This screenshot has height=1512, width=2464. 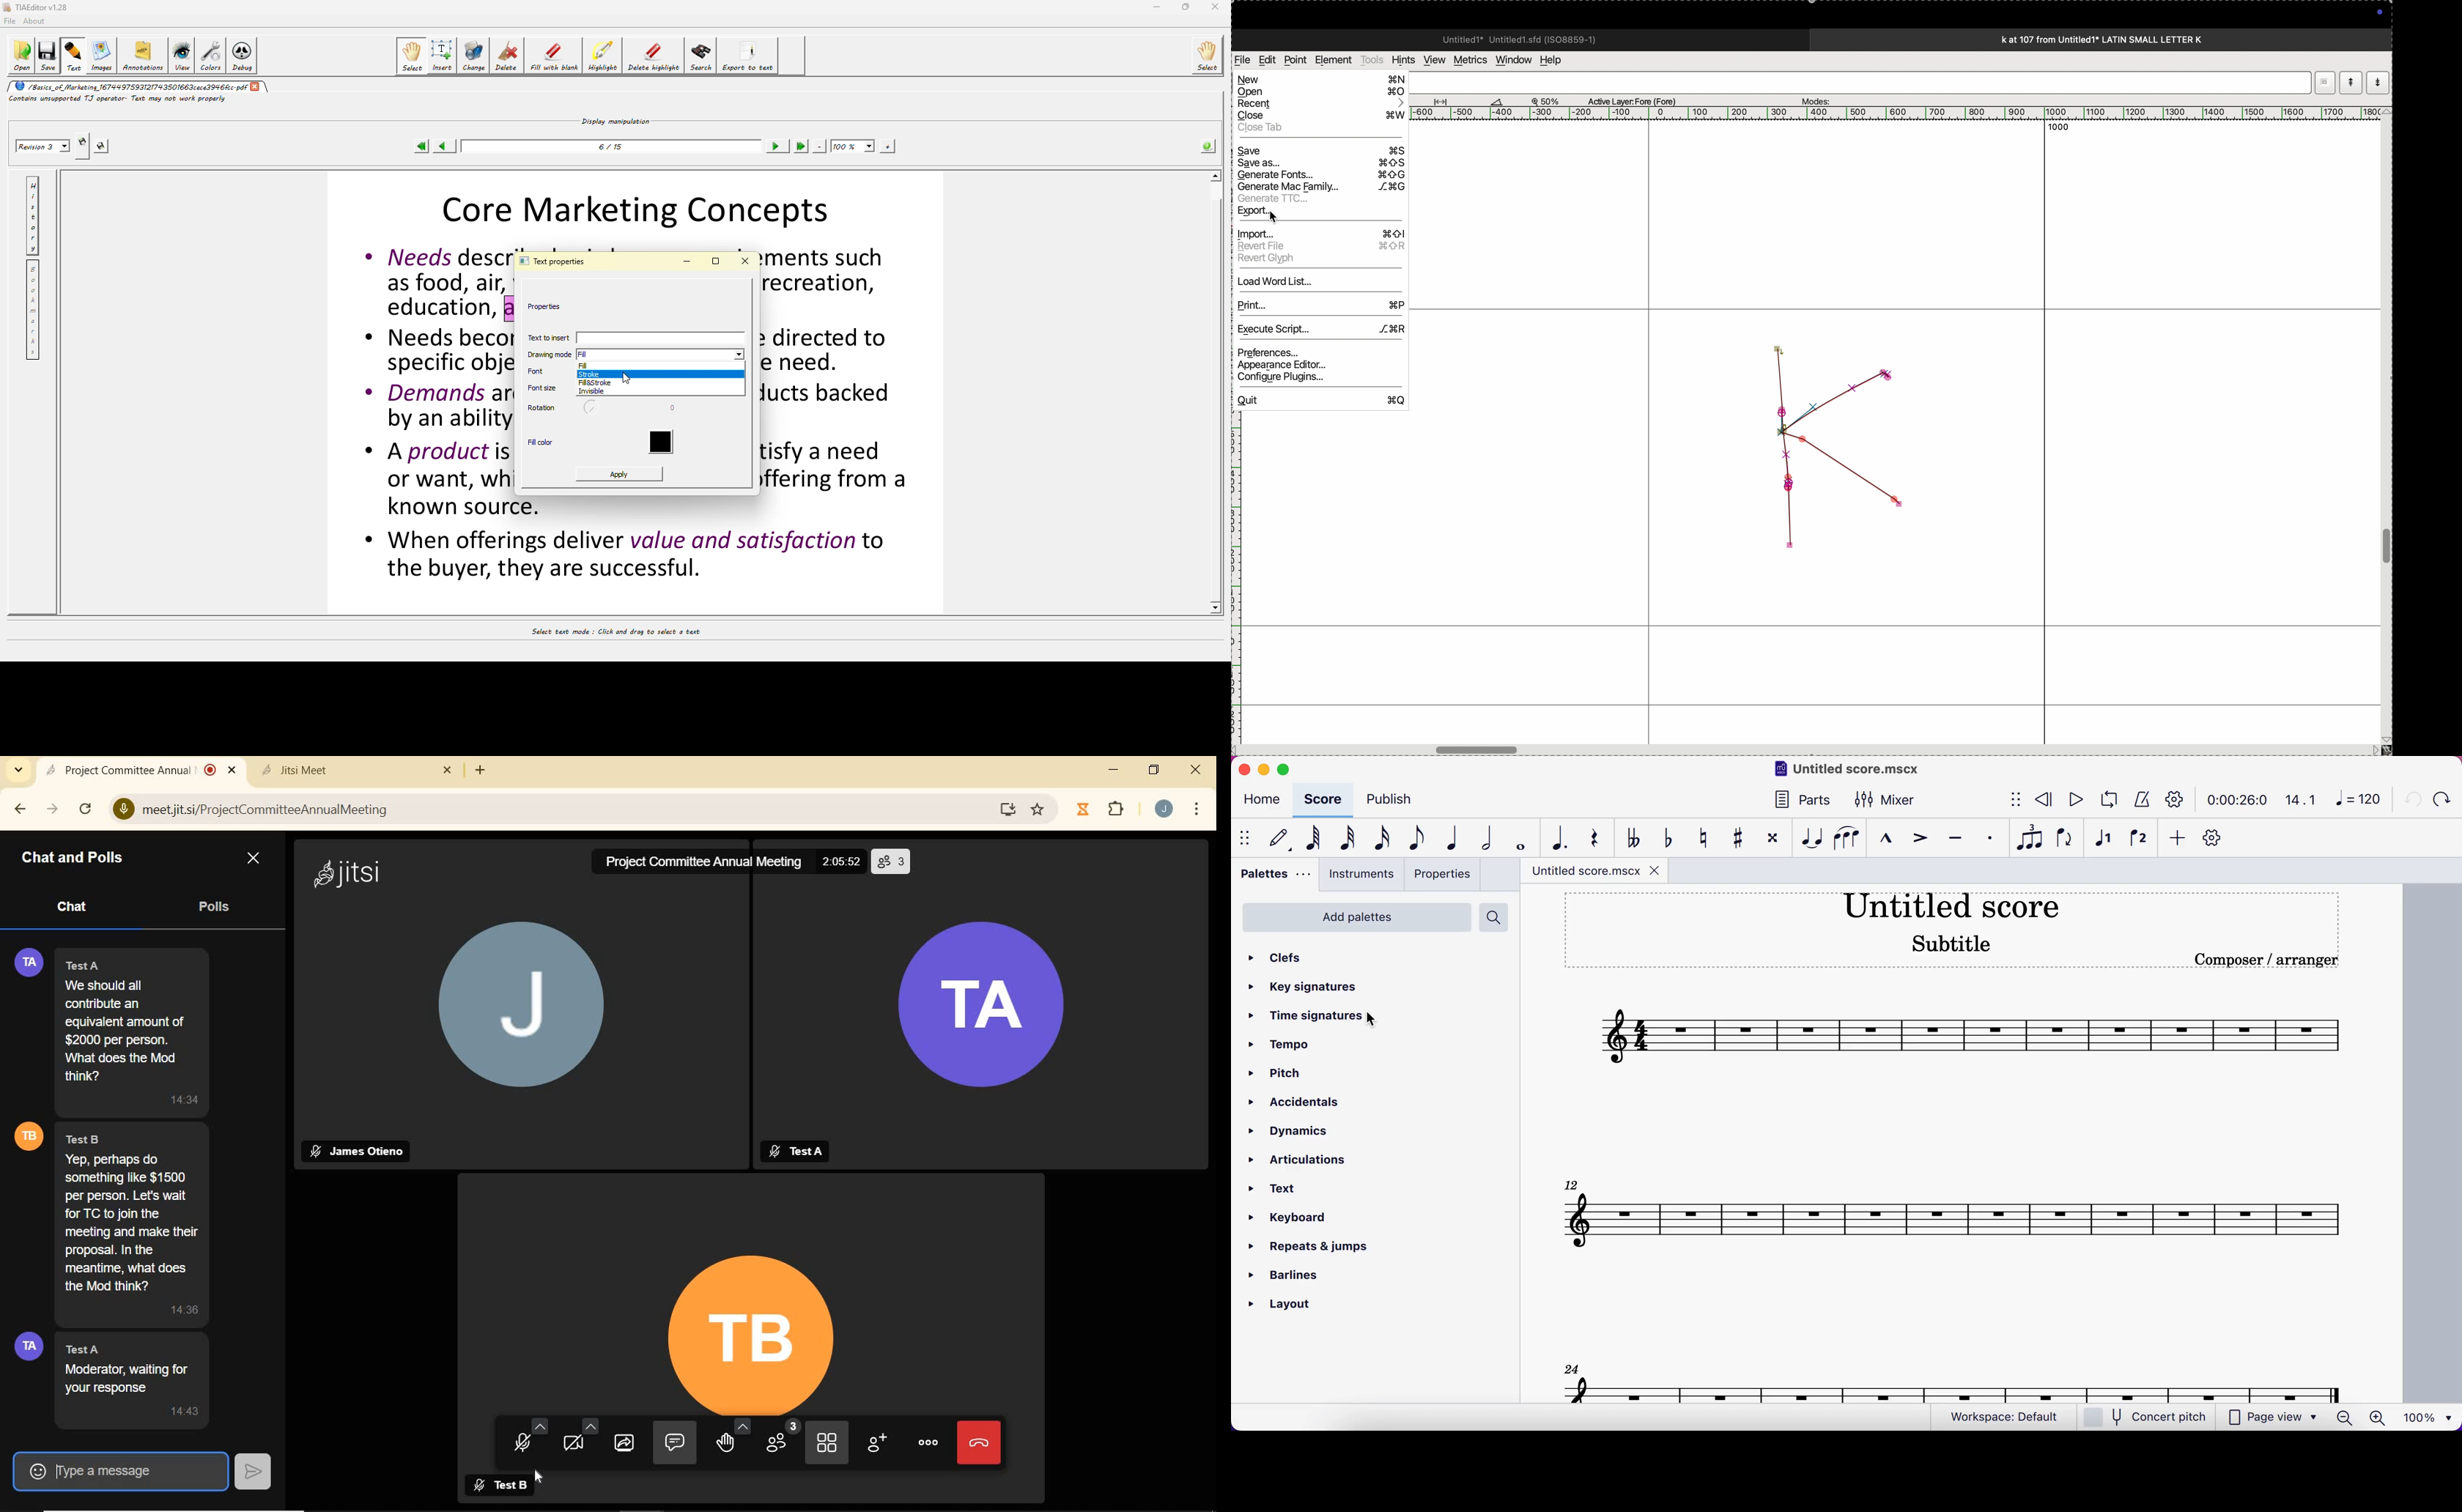 I want to click on Subtitle, so click(x=1952, y=942).